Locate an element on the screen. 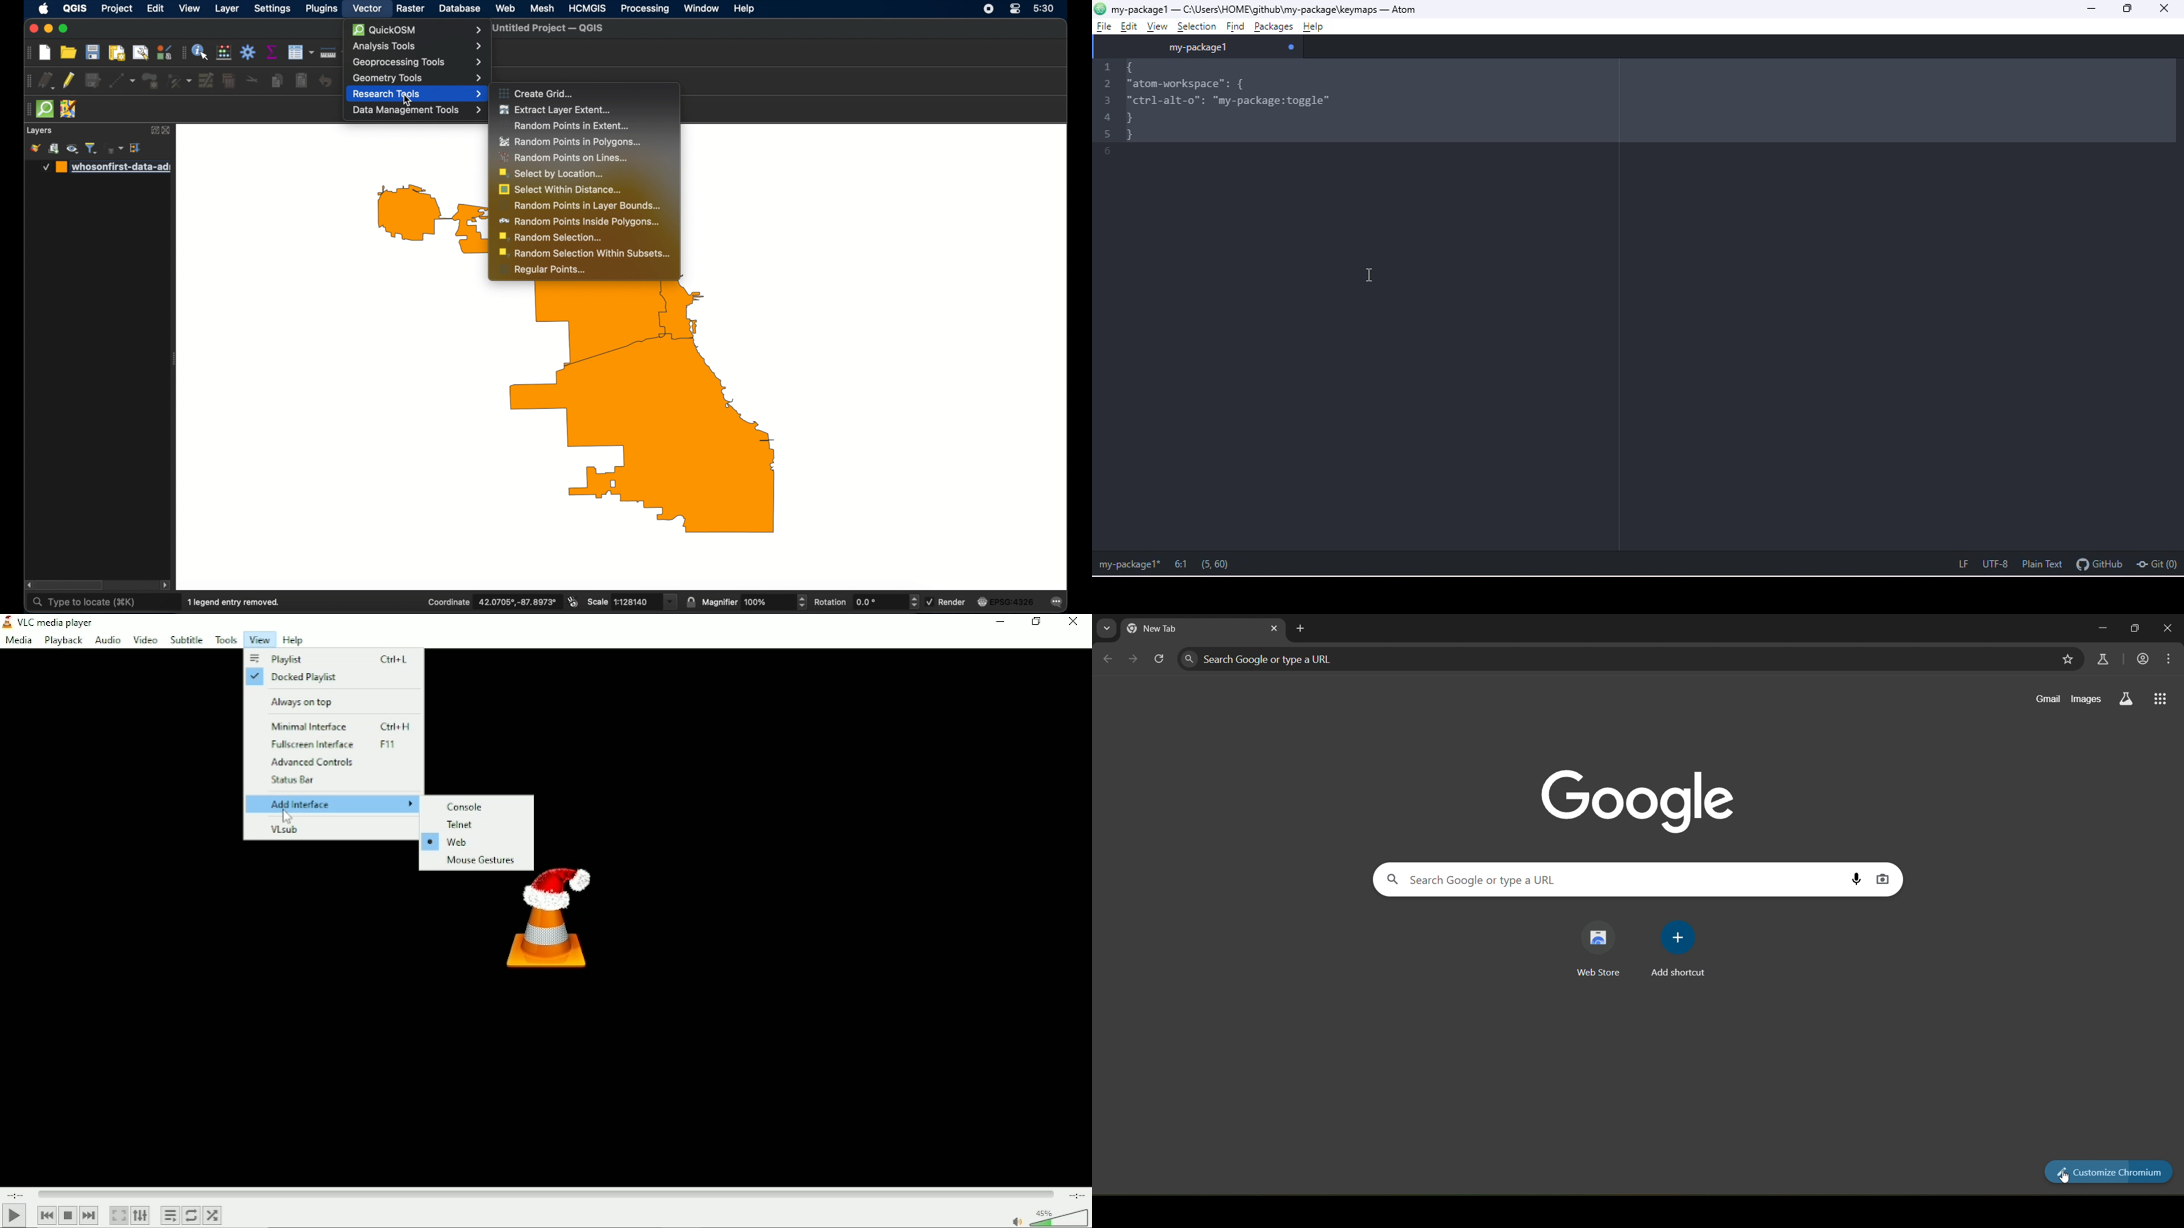 The image size is (2184, 1232). Minimize is located at coordinates (999, 624).